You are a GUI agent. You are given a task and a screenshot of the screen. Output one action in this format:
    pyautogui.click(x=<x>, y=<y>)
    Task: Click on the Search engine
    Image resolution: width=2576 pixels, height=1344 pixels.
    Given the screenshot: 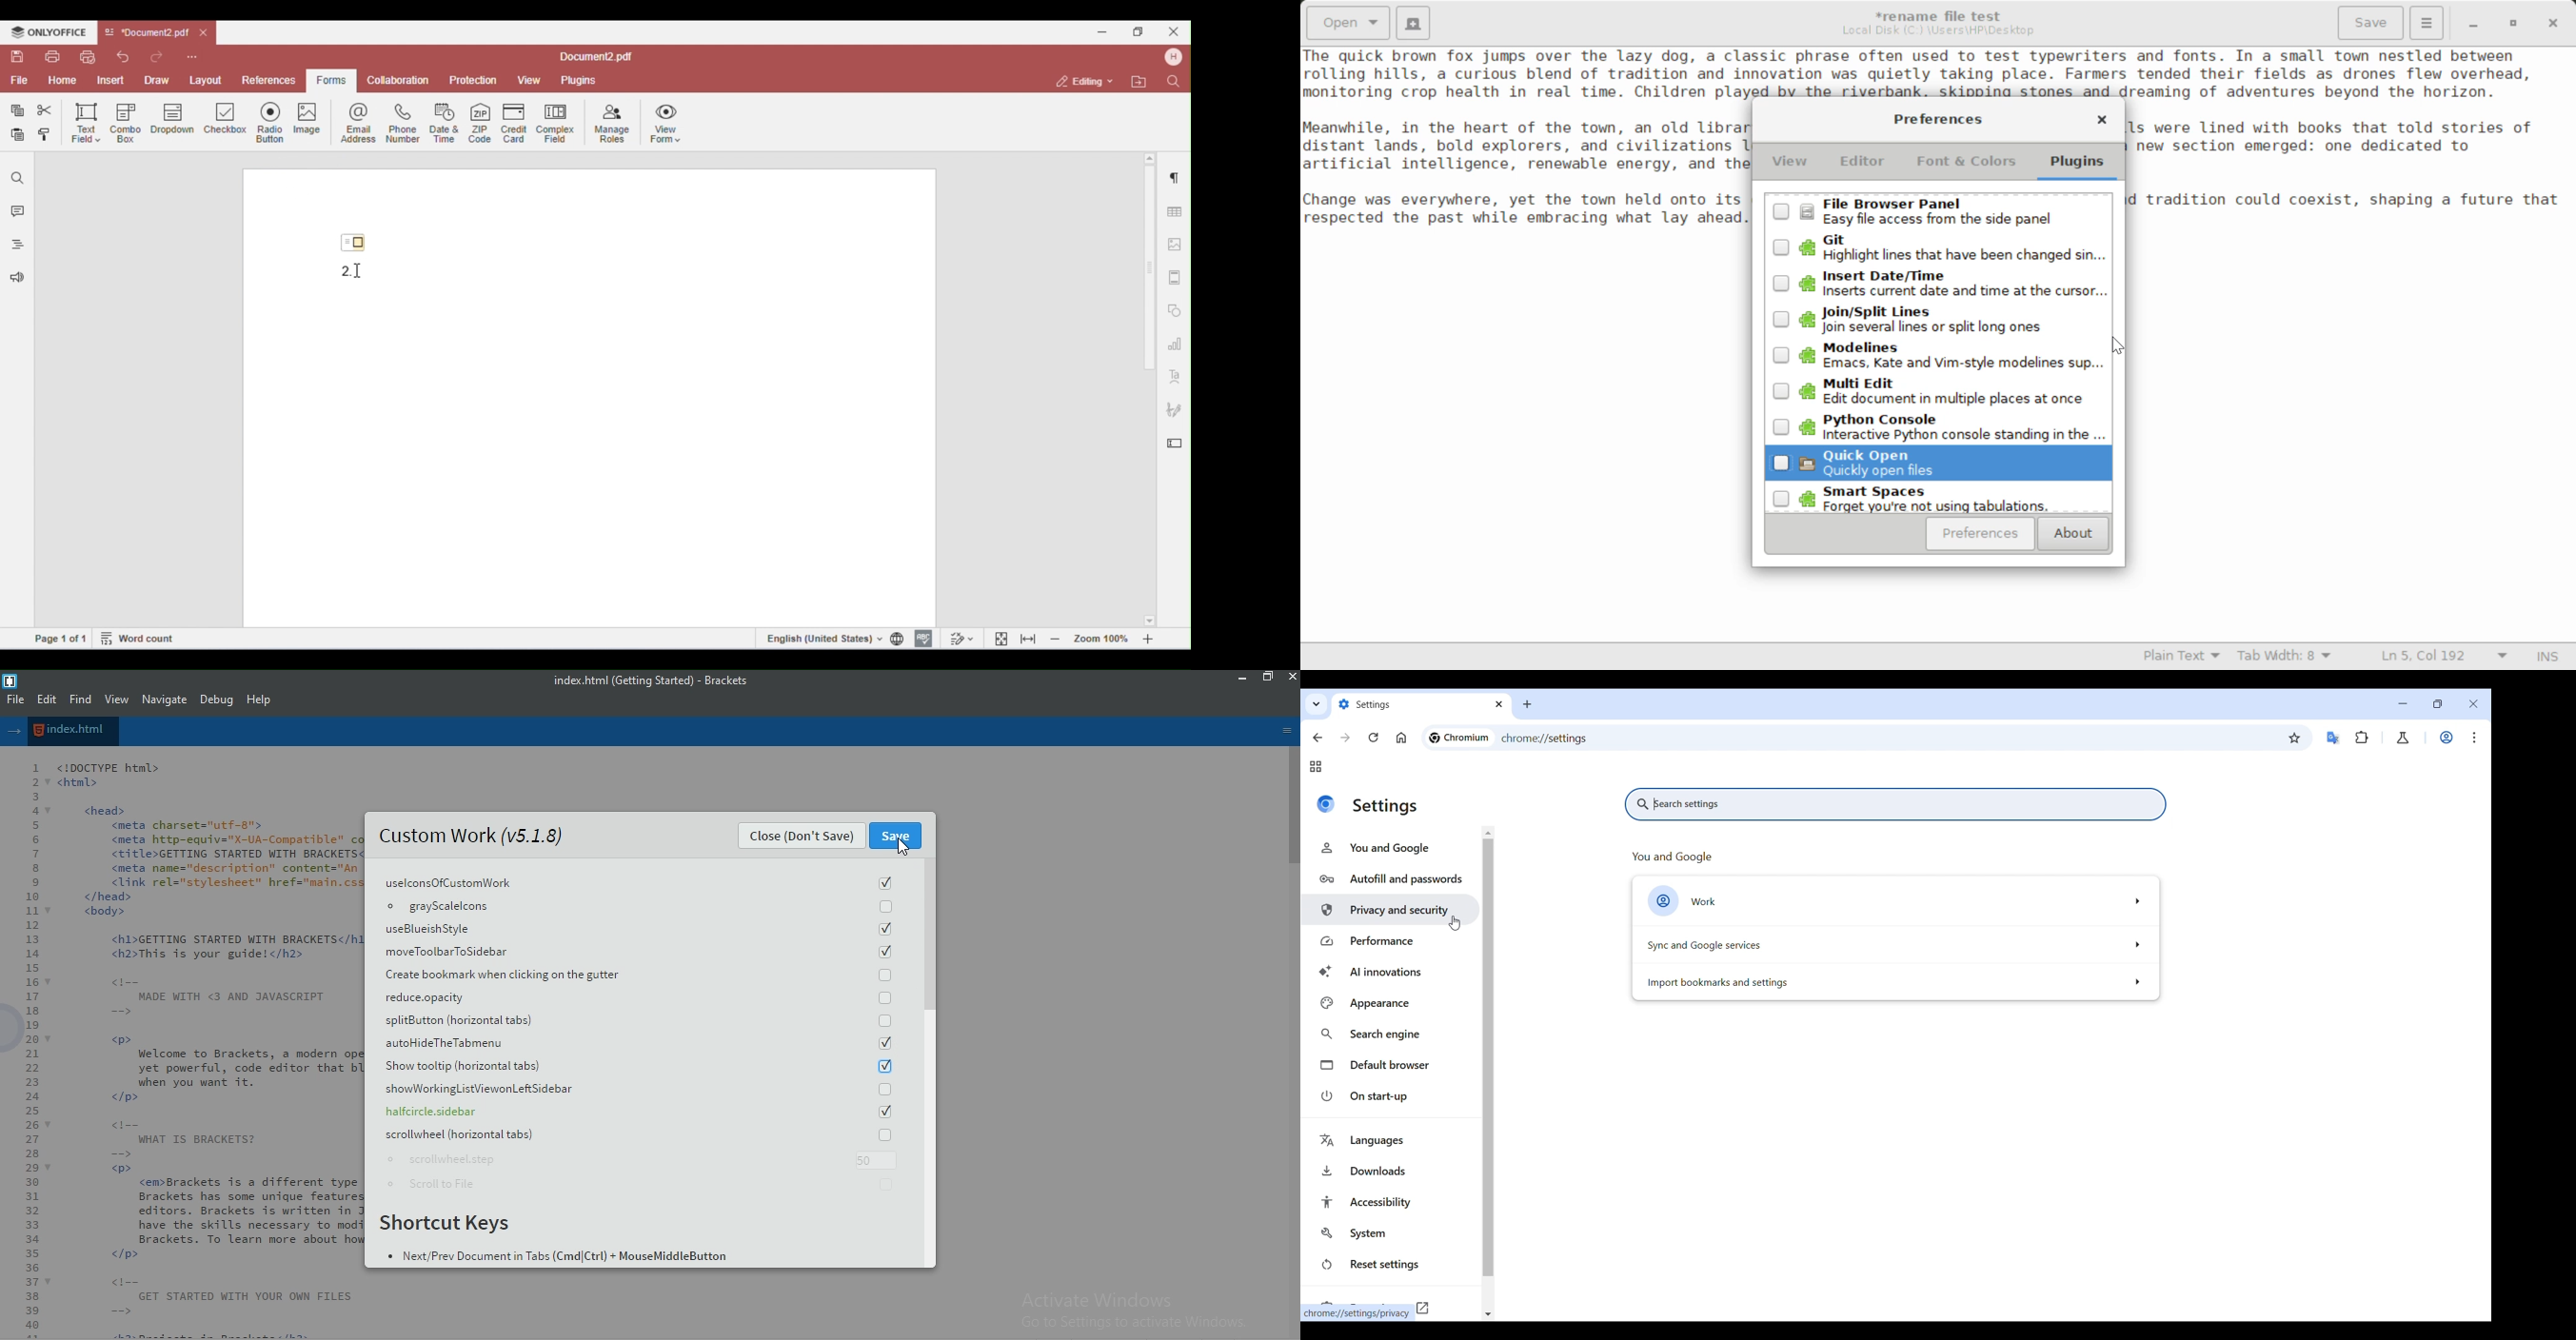 What is the action you would take?
    pyautogui.click(x=1391, y=1034)
    